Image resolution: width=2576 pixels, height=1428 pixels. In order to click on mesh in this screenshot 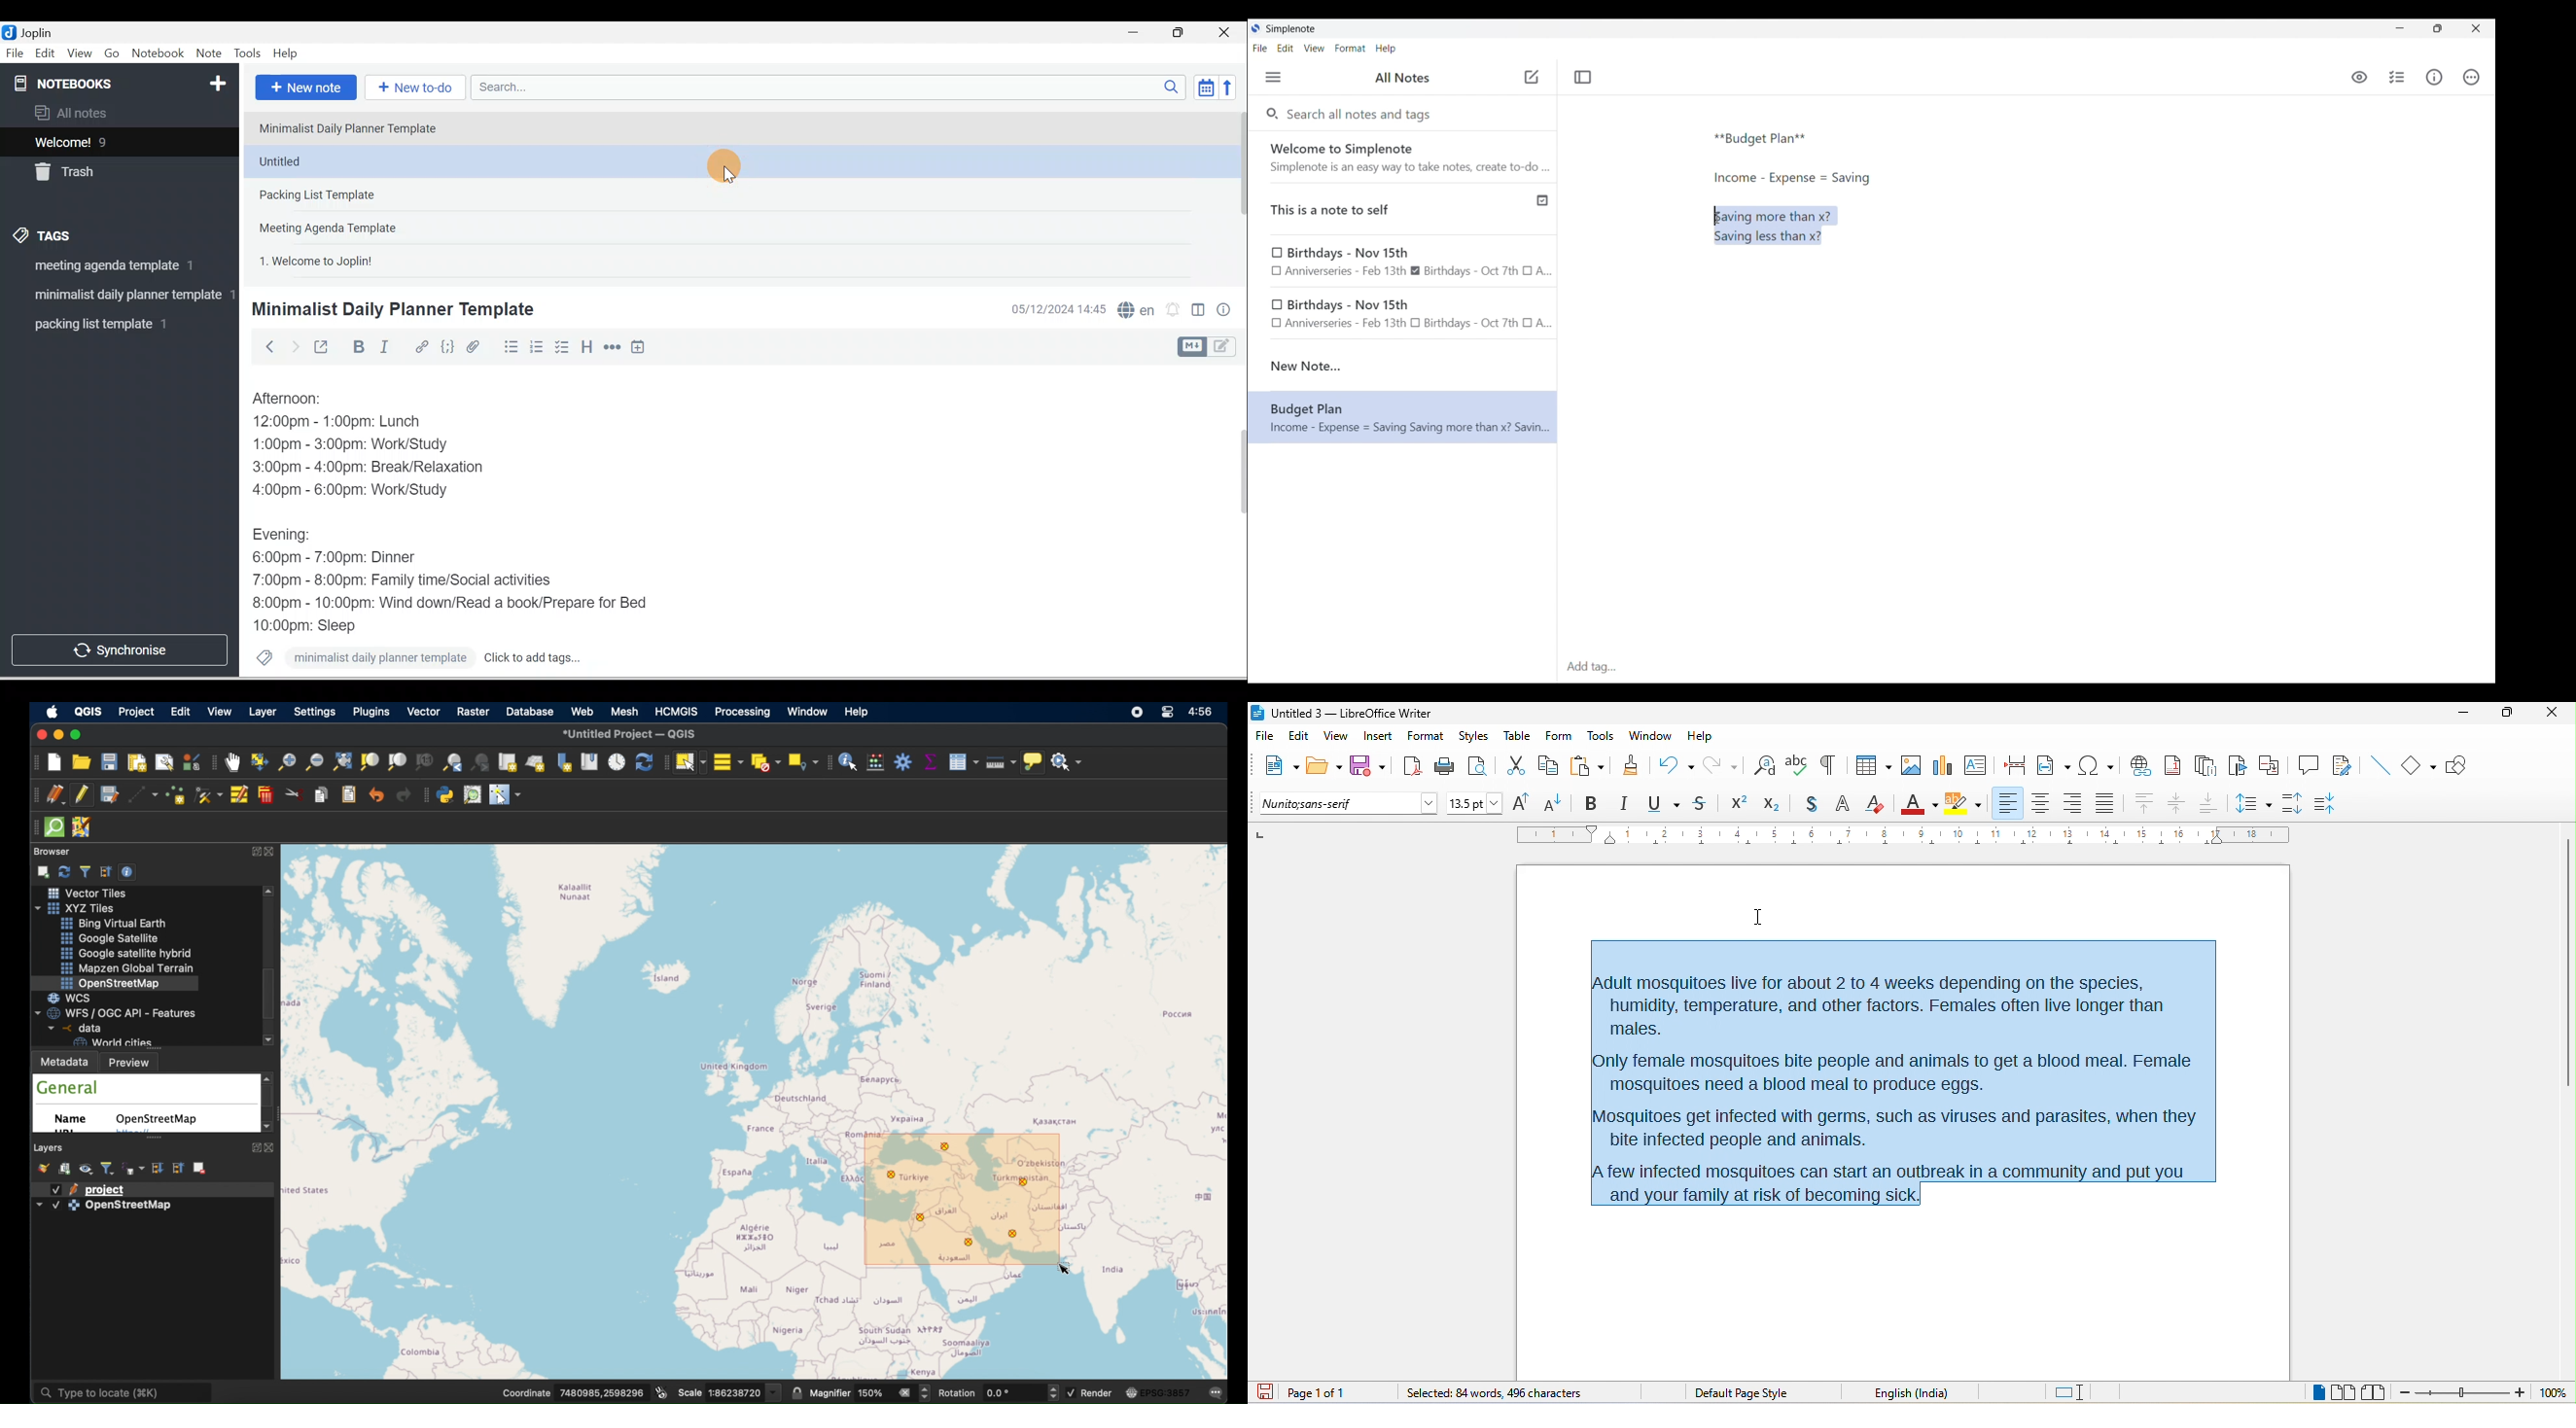, I will do `click(623, 710)`.